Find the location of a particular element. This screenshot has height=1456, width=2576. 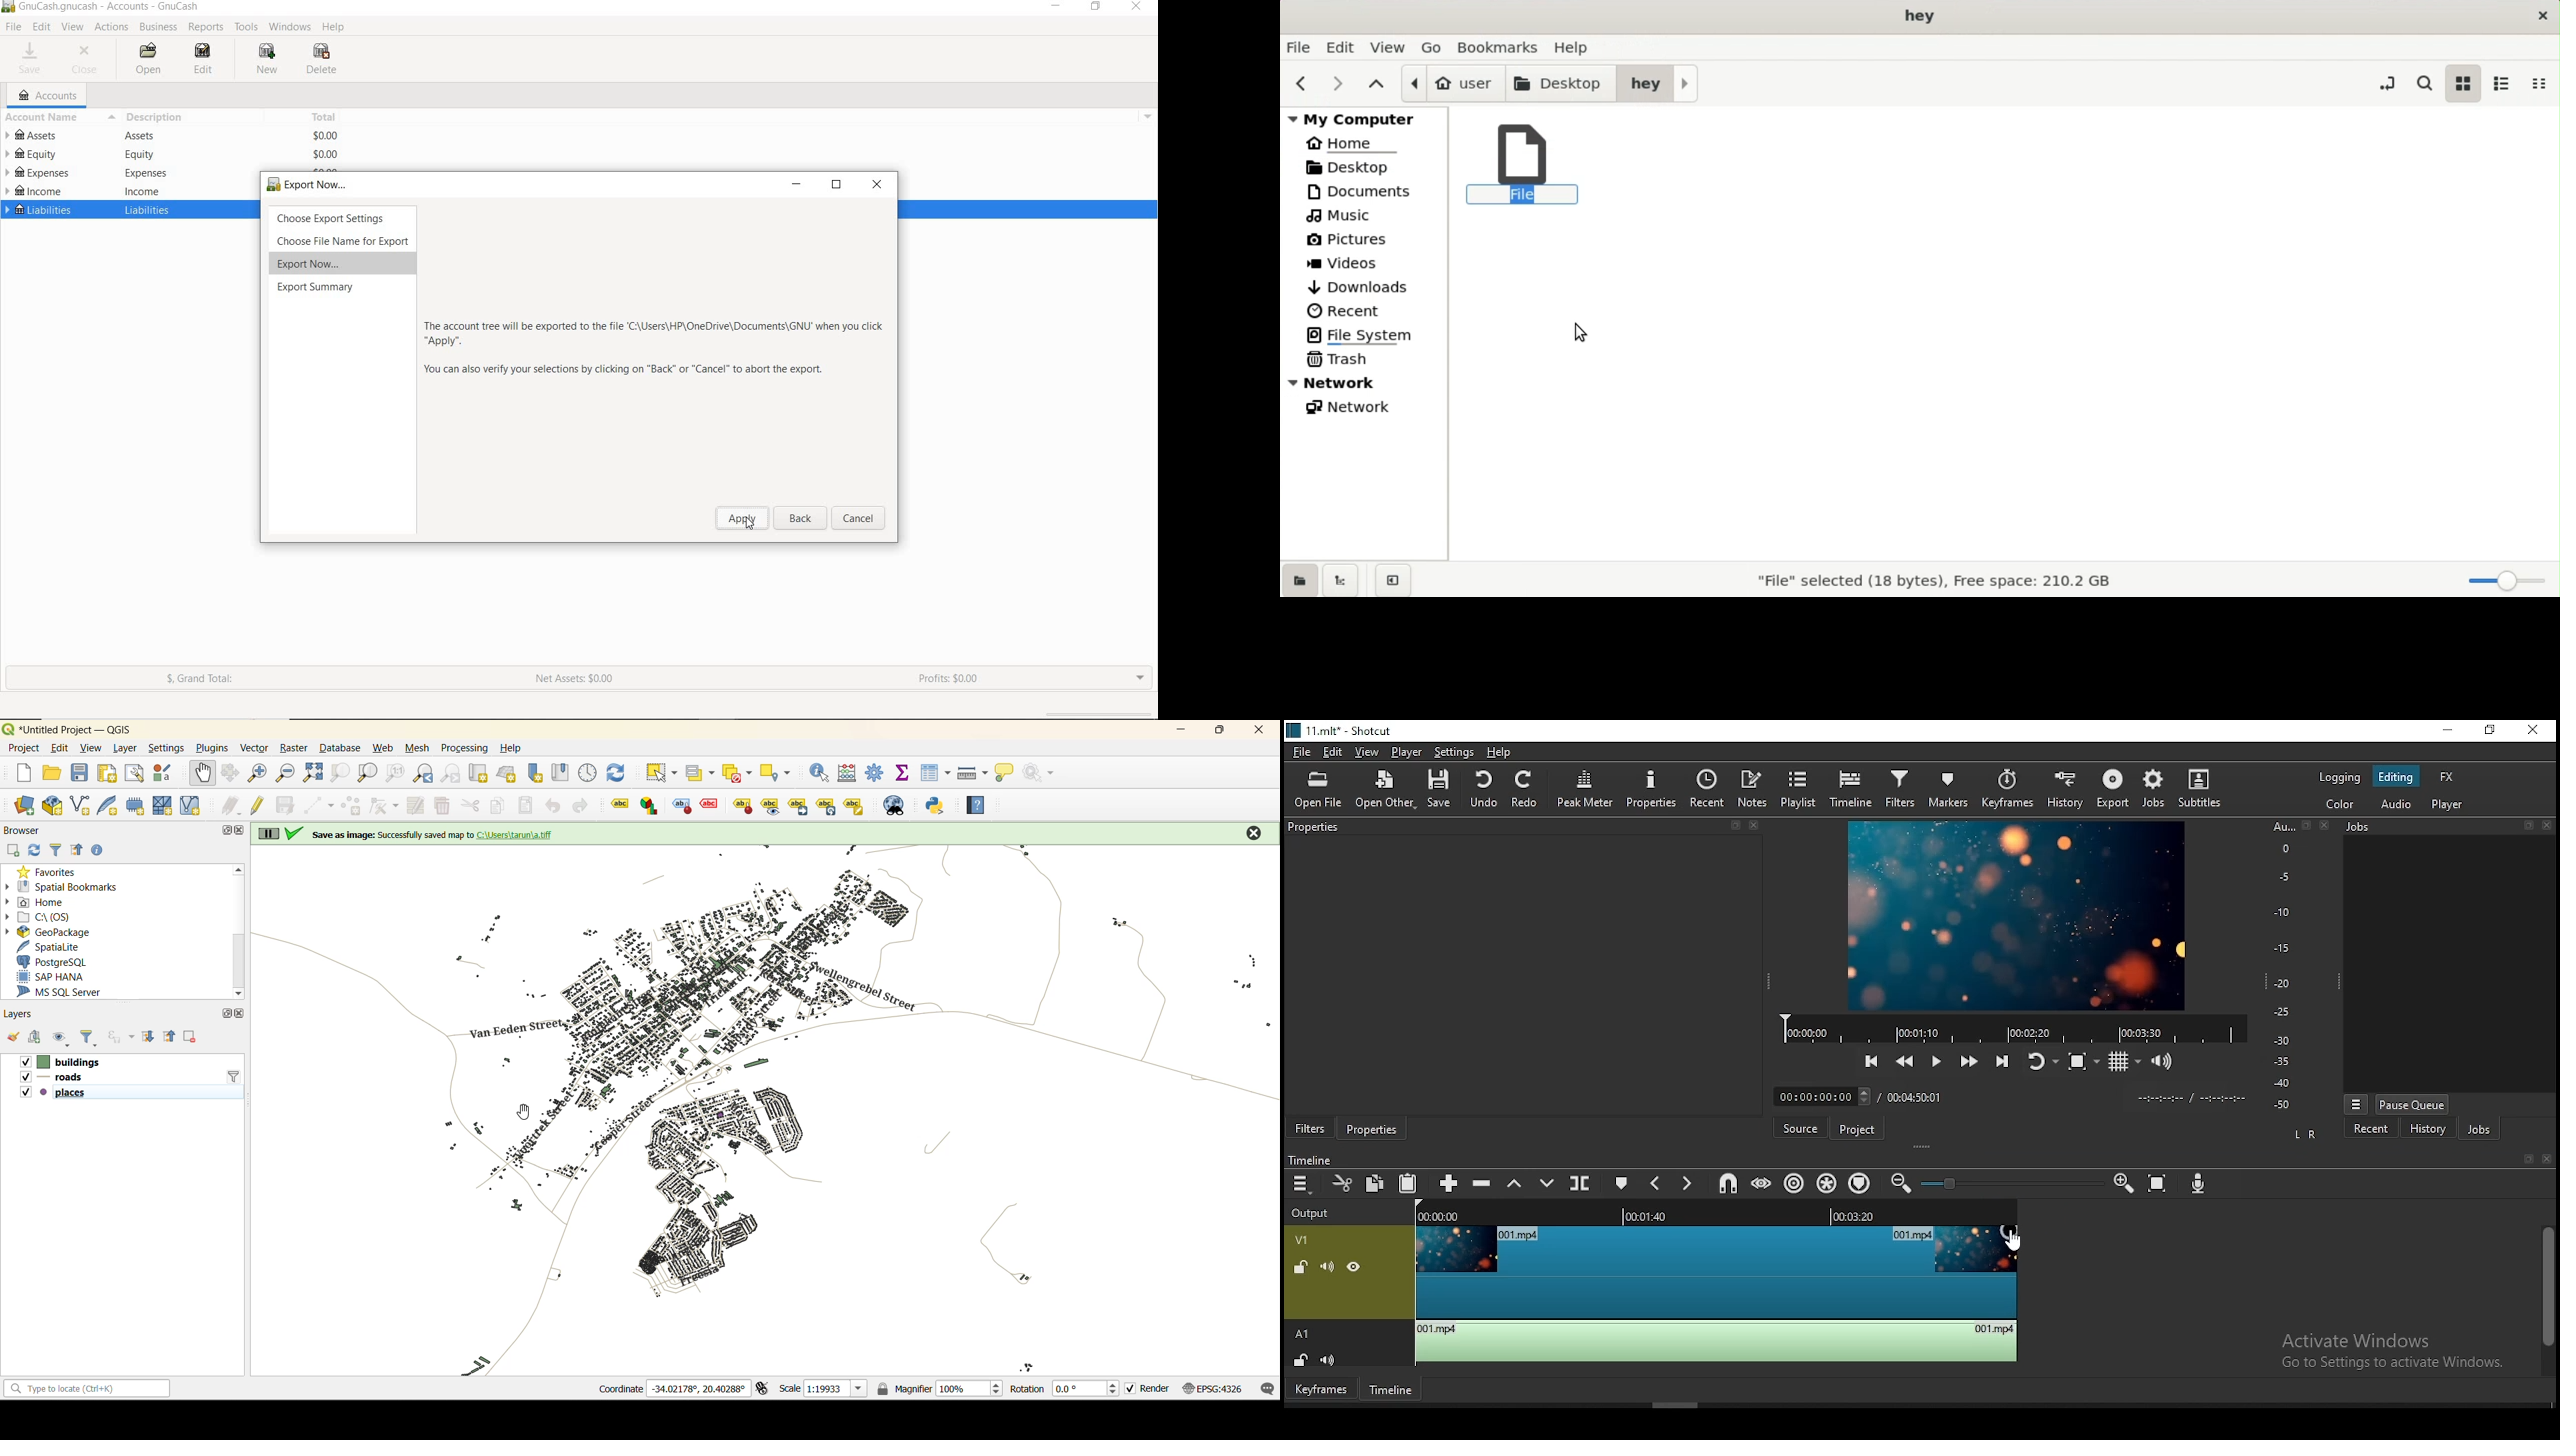

collapse all is located at coordinates (169, 1038).